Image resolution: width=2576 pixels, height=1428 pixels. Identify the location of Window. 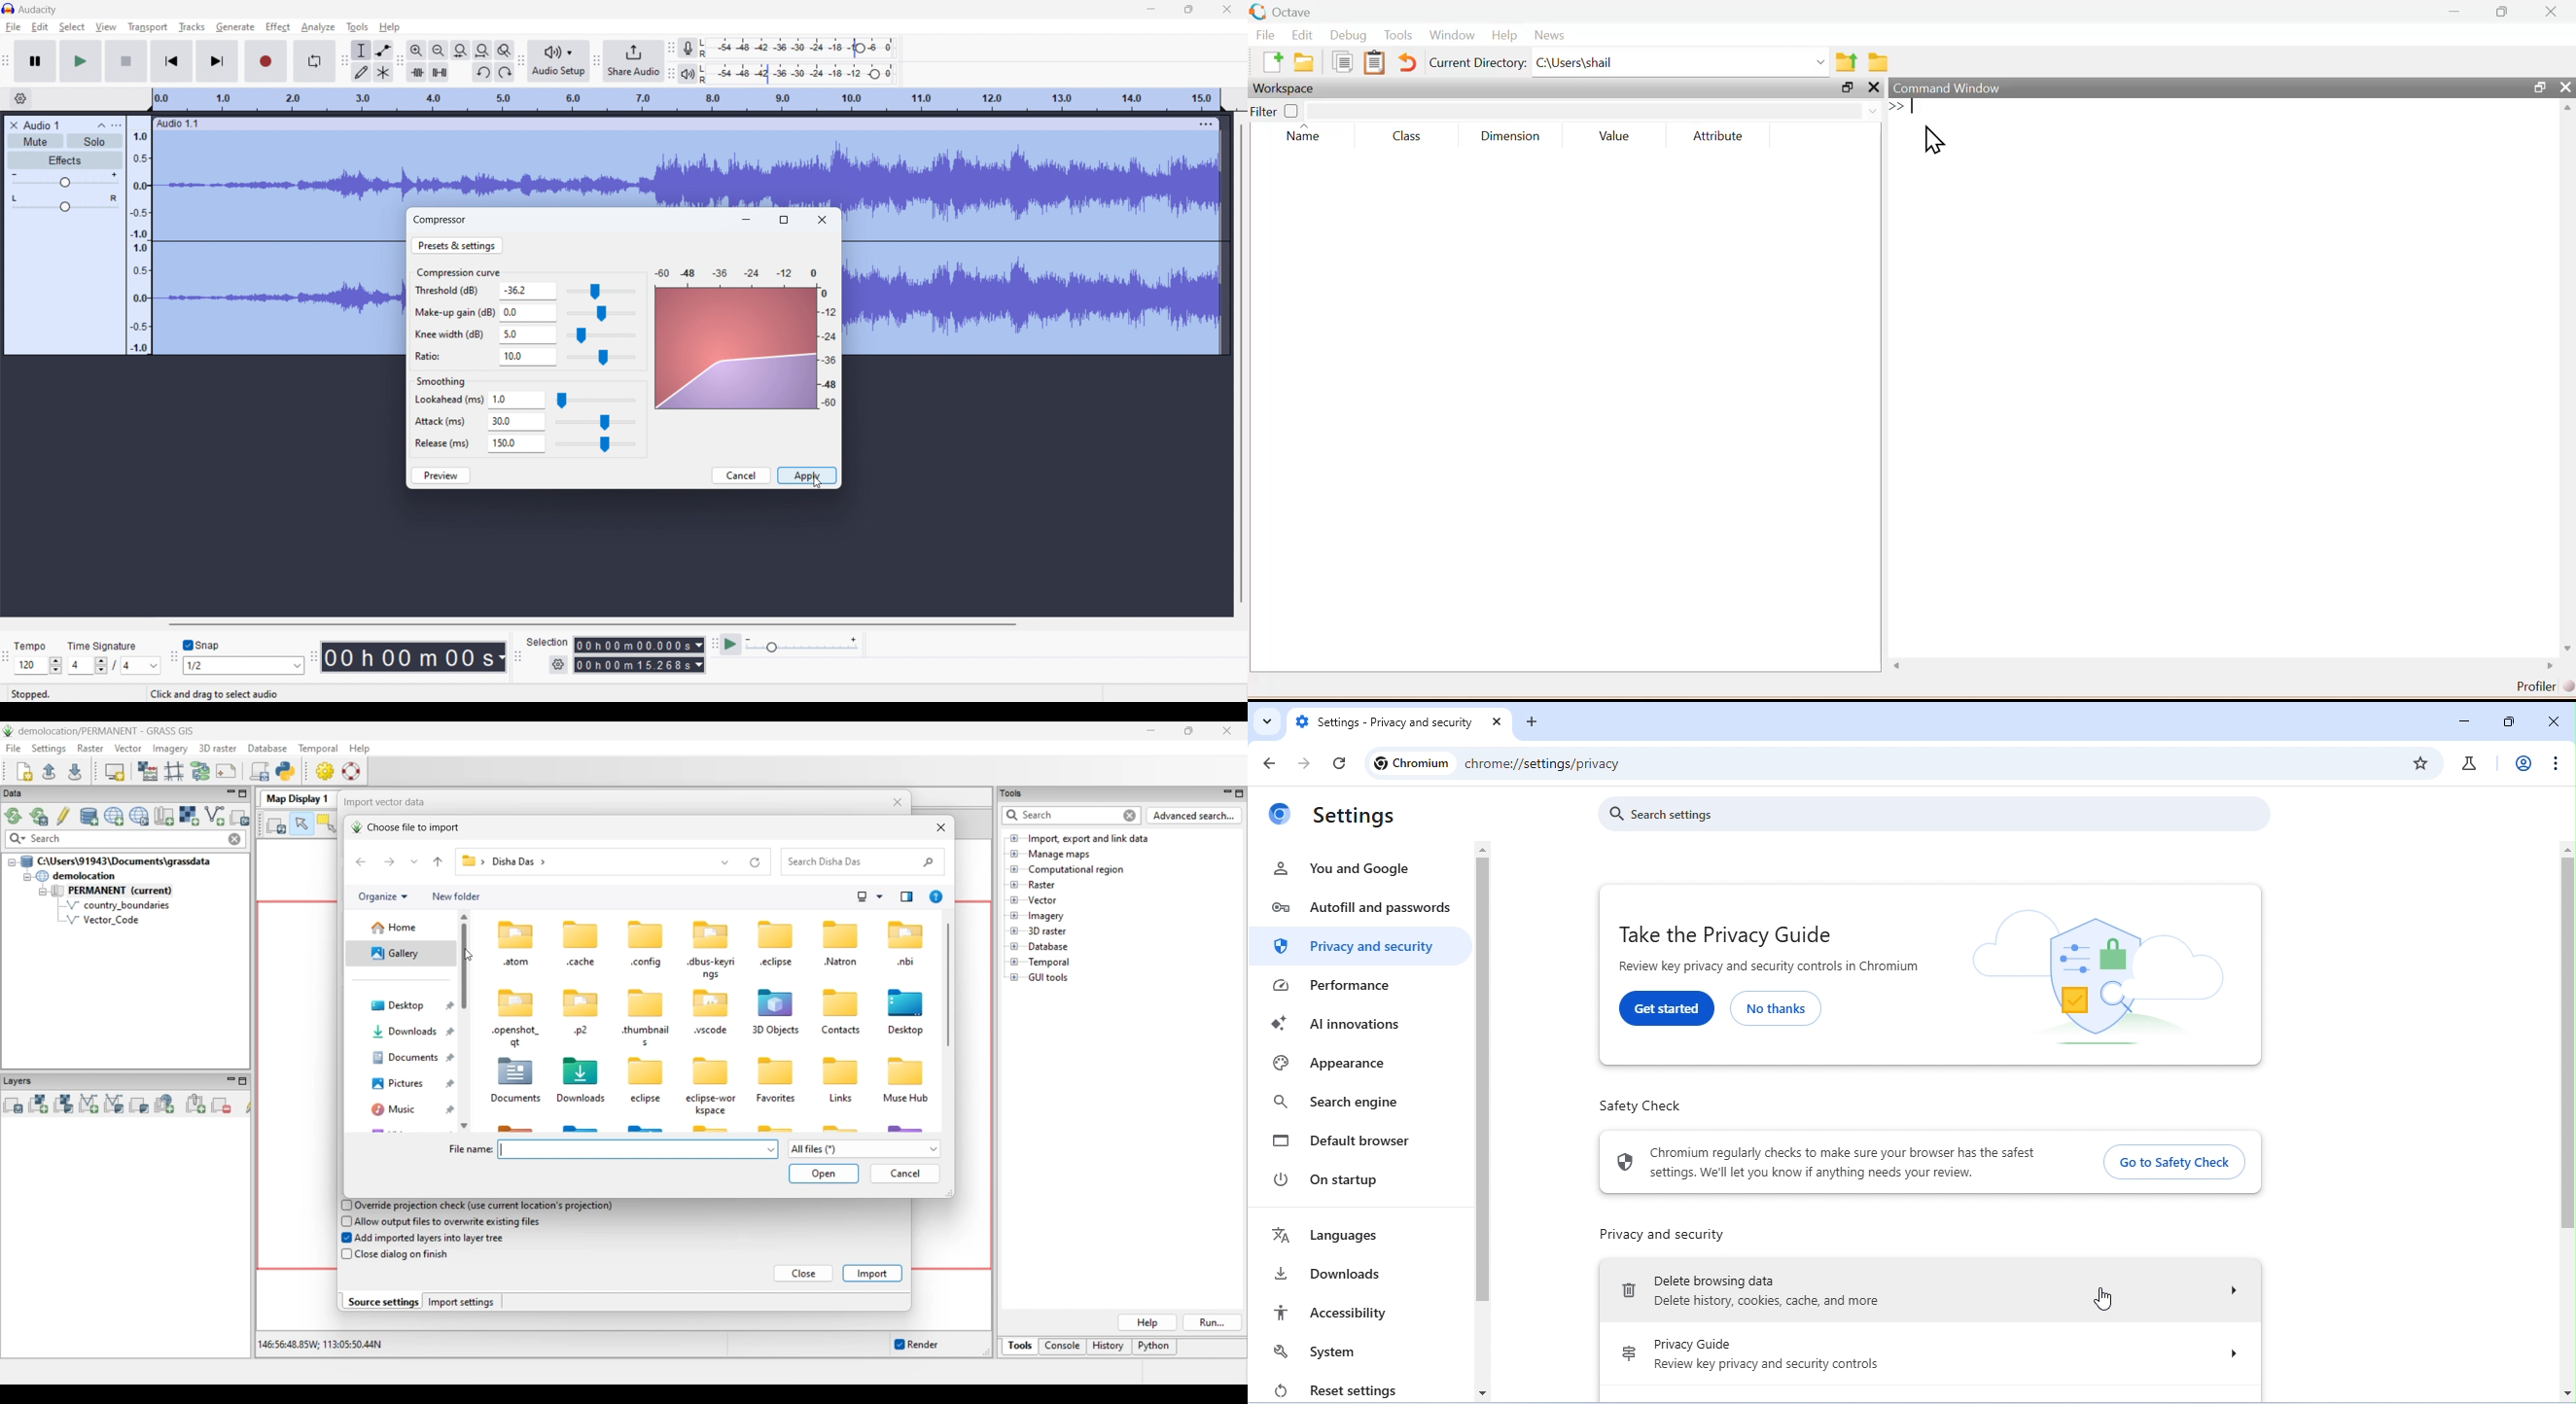
(1449, 37).